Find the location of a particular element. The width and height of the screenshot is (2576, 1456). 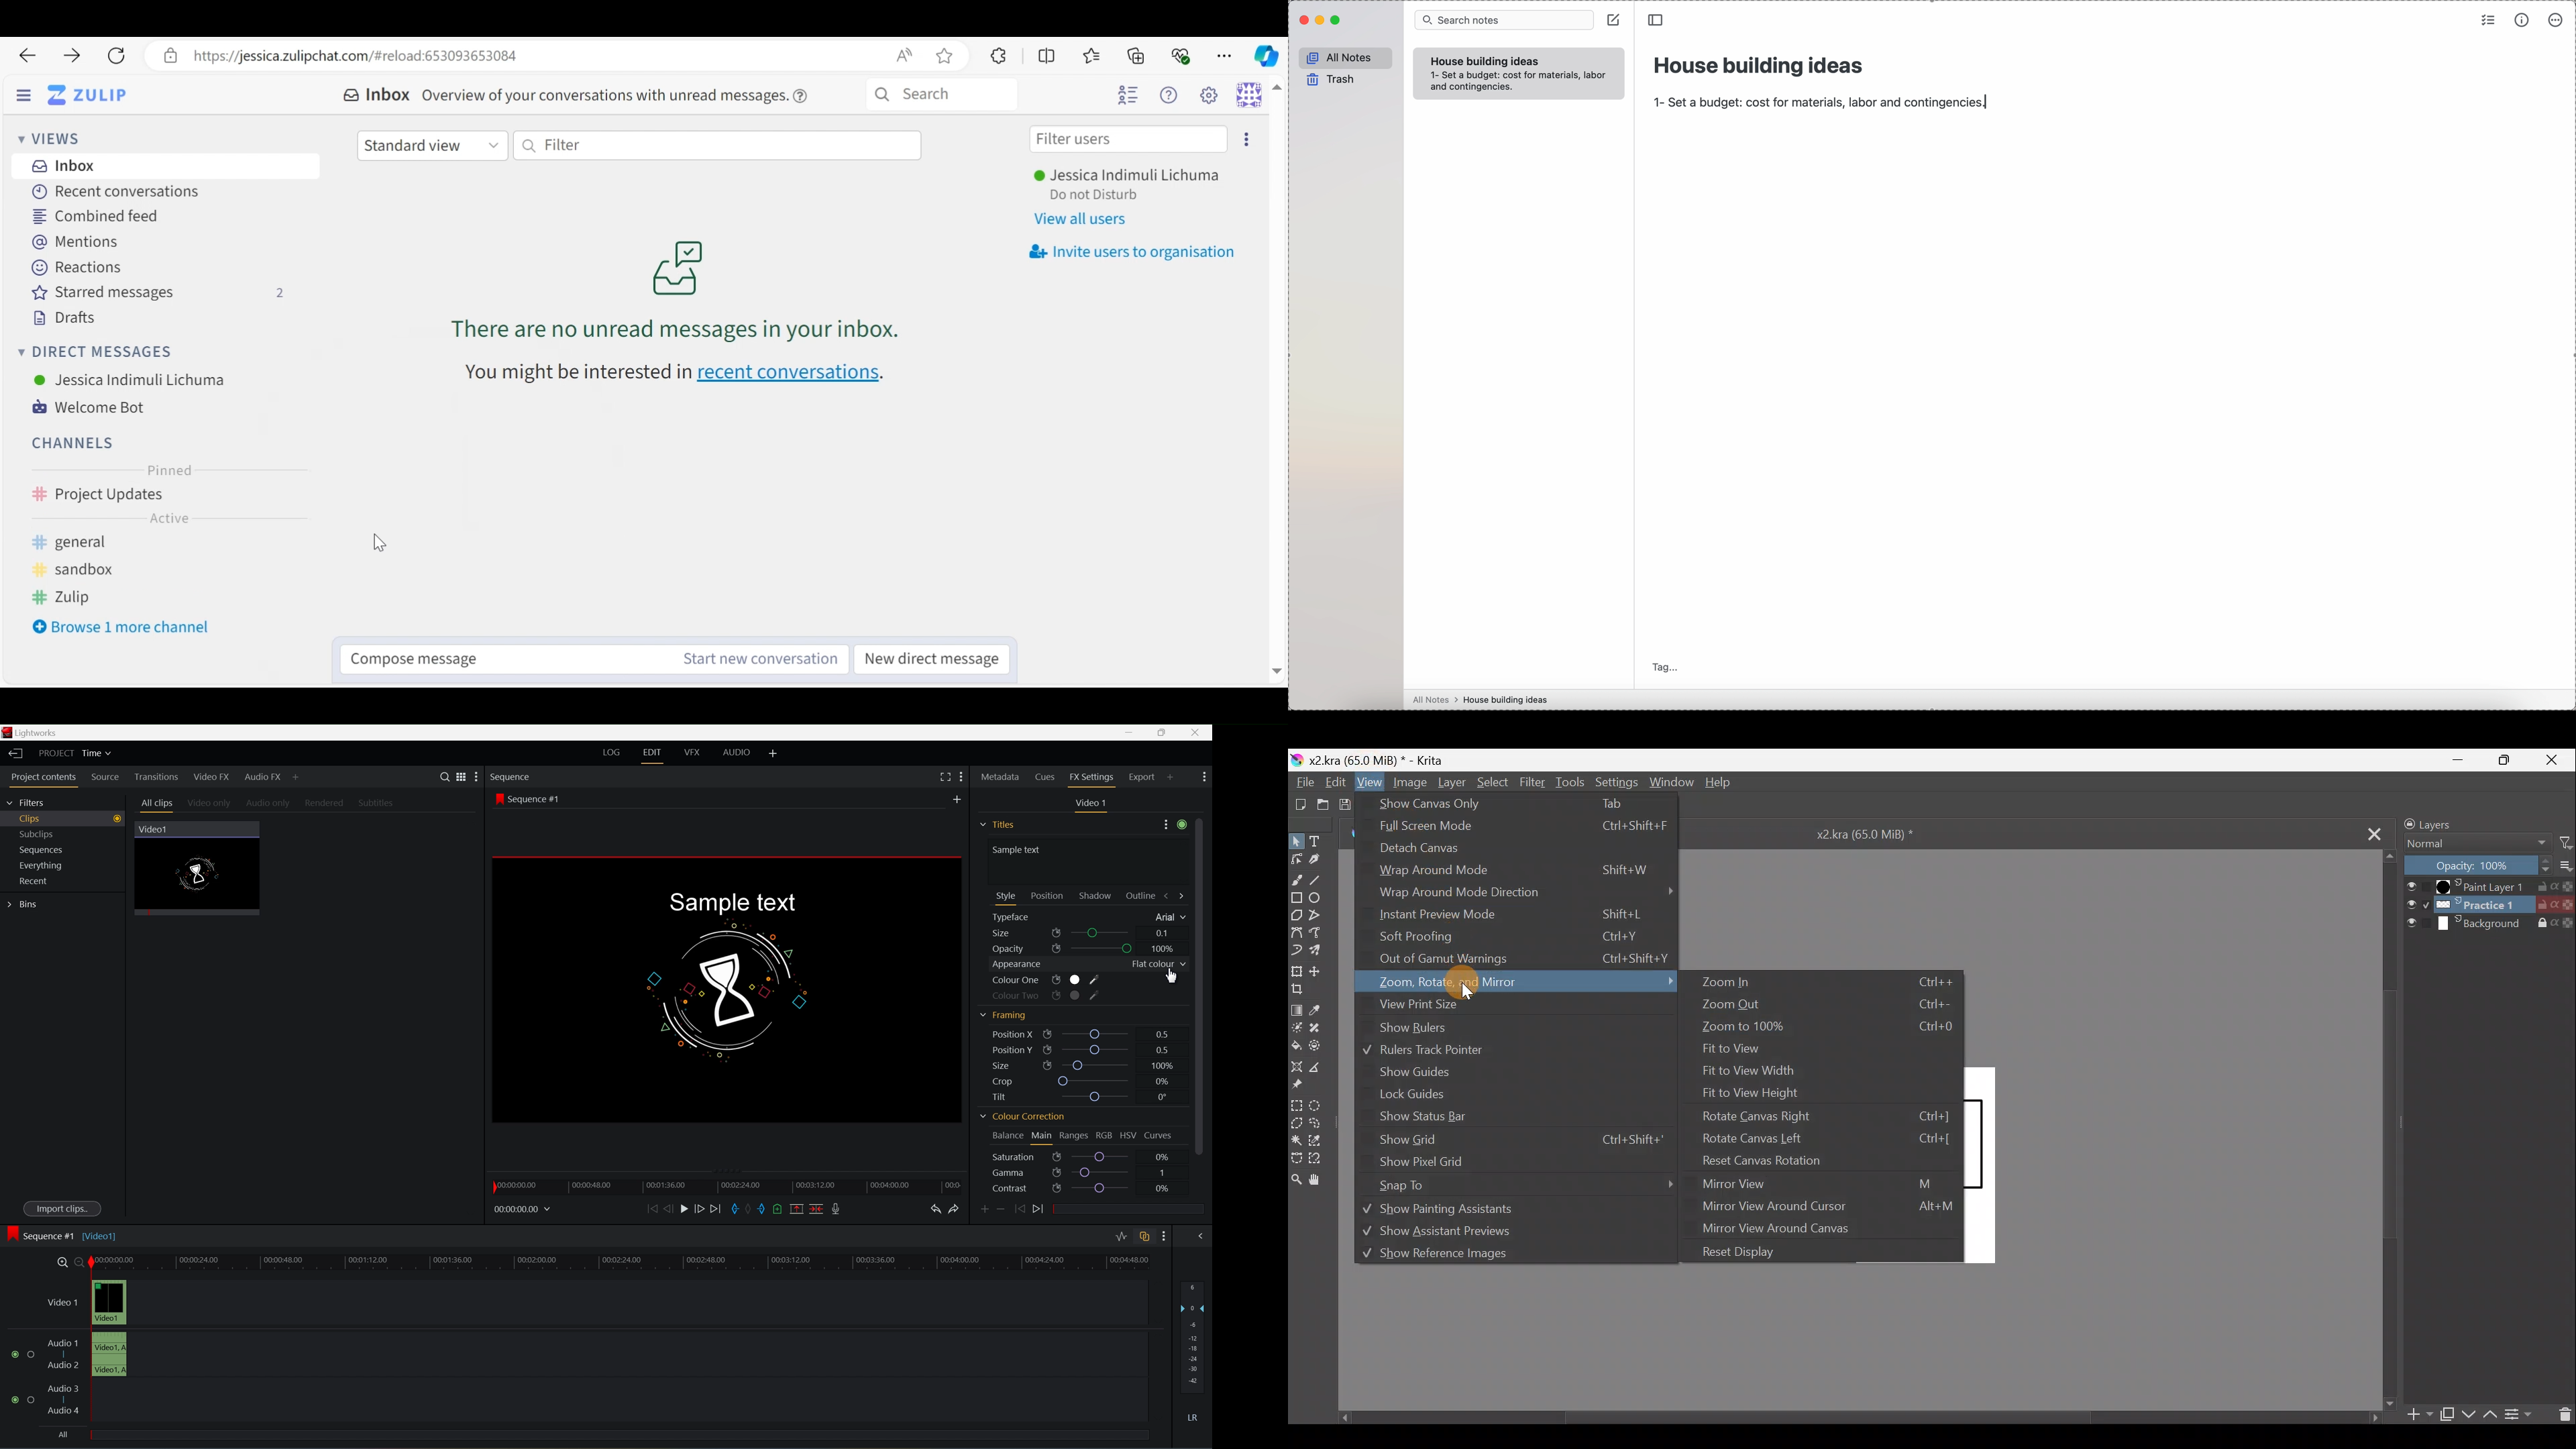

Zoom tool is located at coordinates (1296, 1181).